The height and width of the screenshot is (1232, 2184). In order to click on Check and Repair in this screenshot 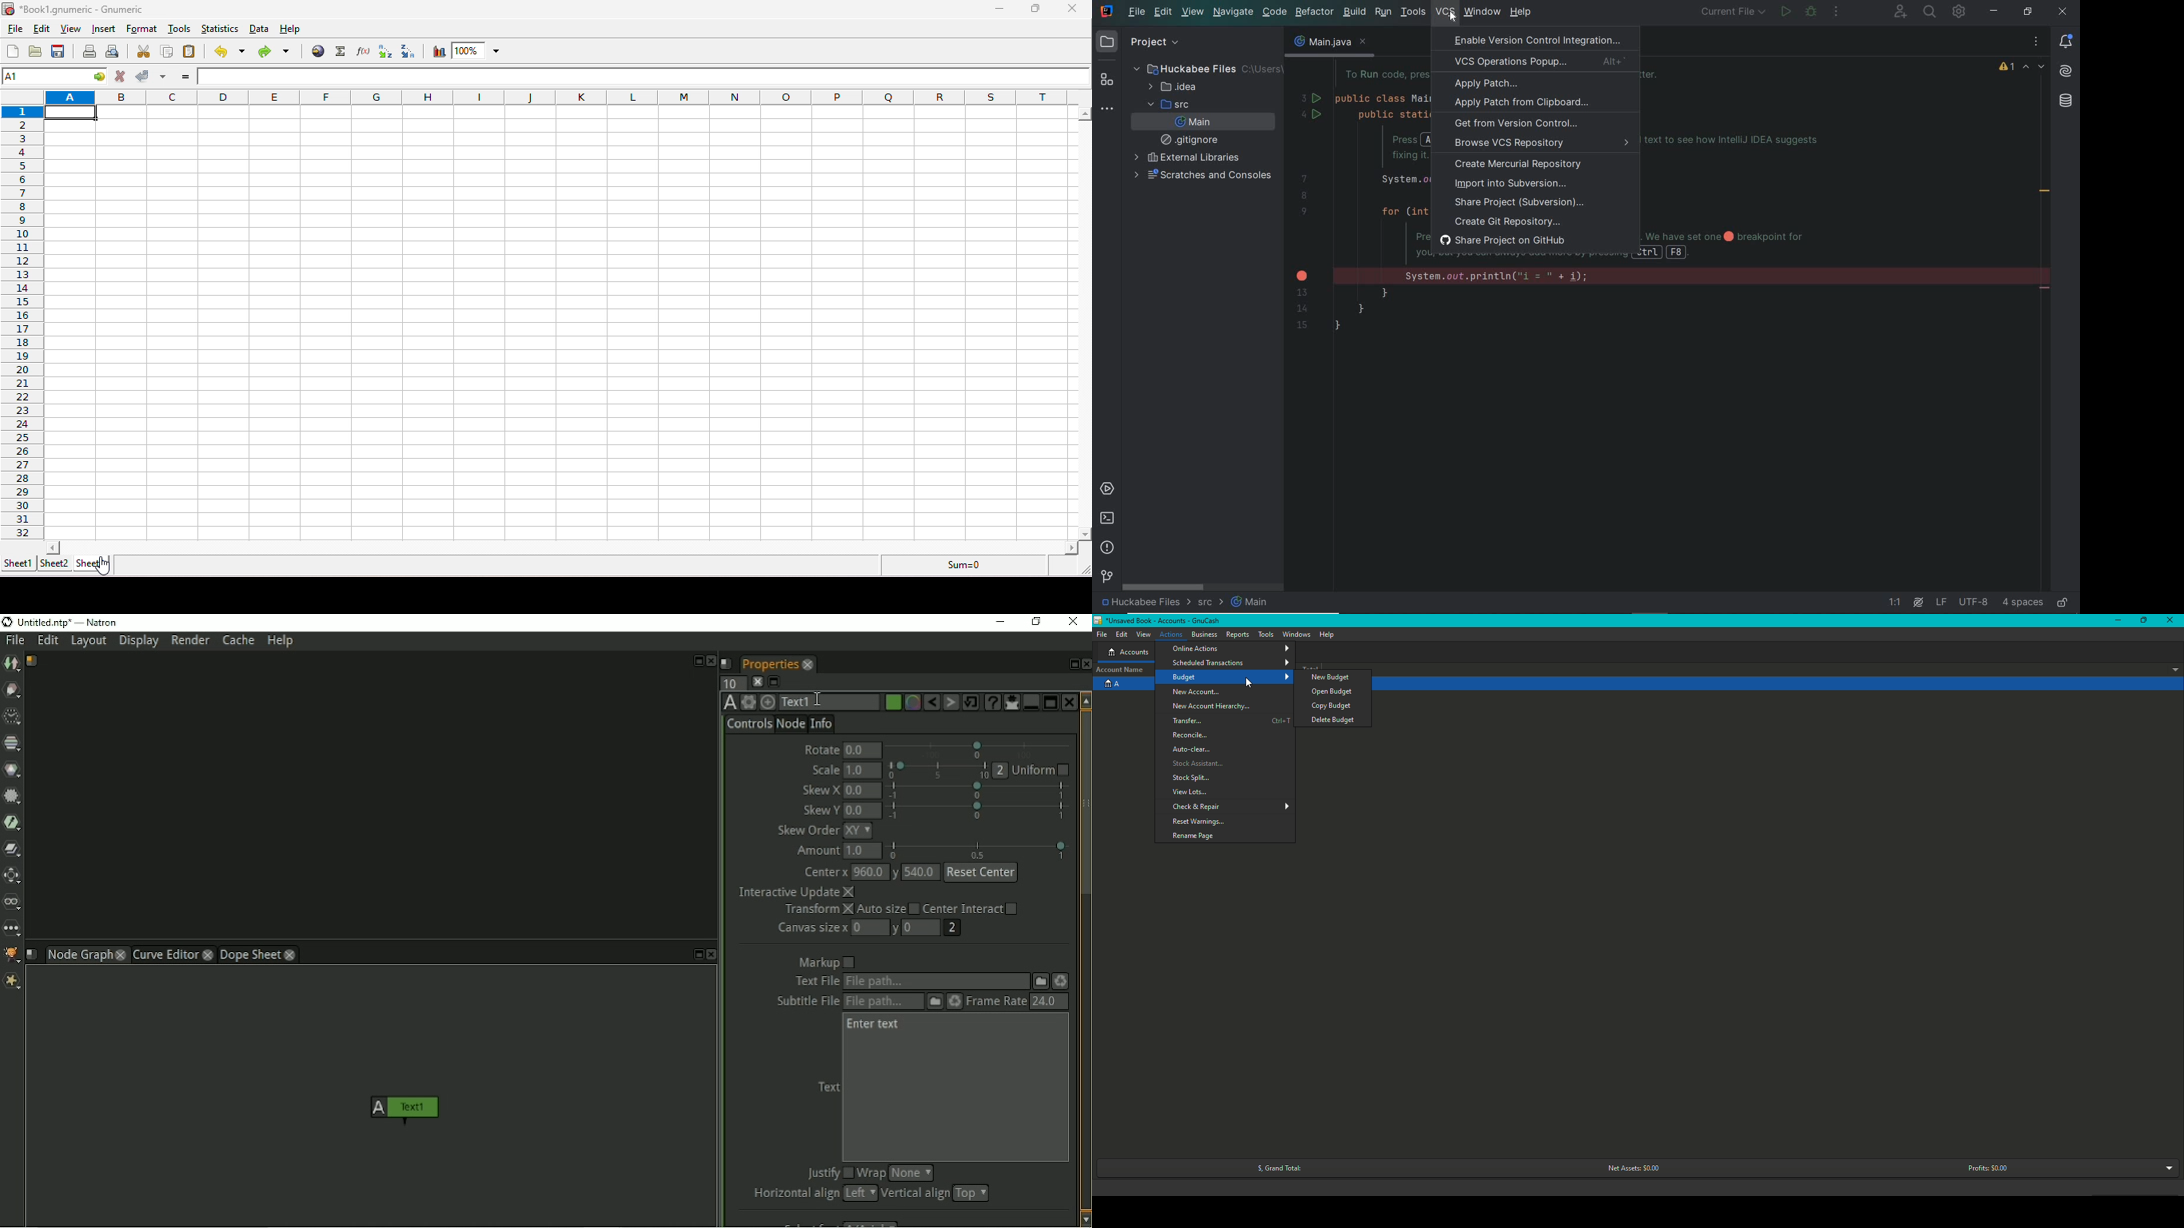, I will do `click(1232, 807)`.